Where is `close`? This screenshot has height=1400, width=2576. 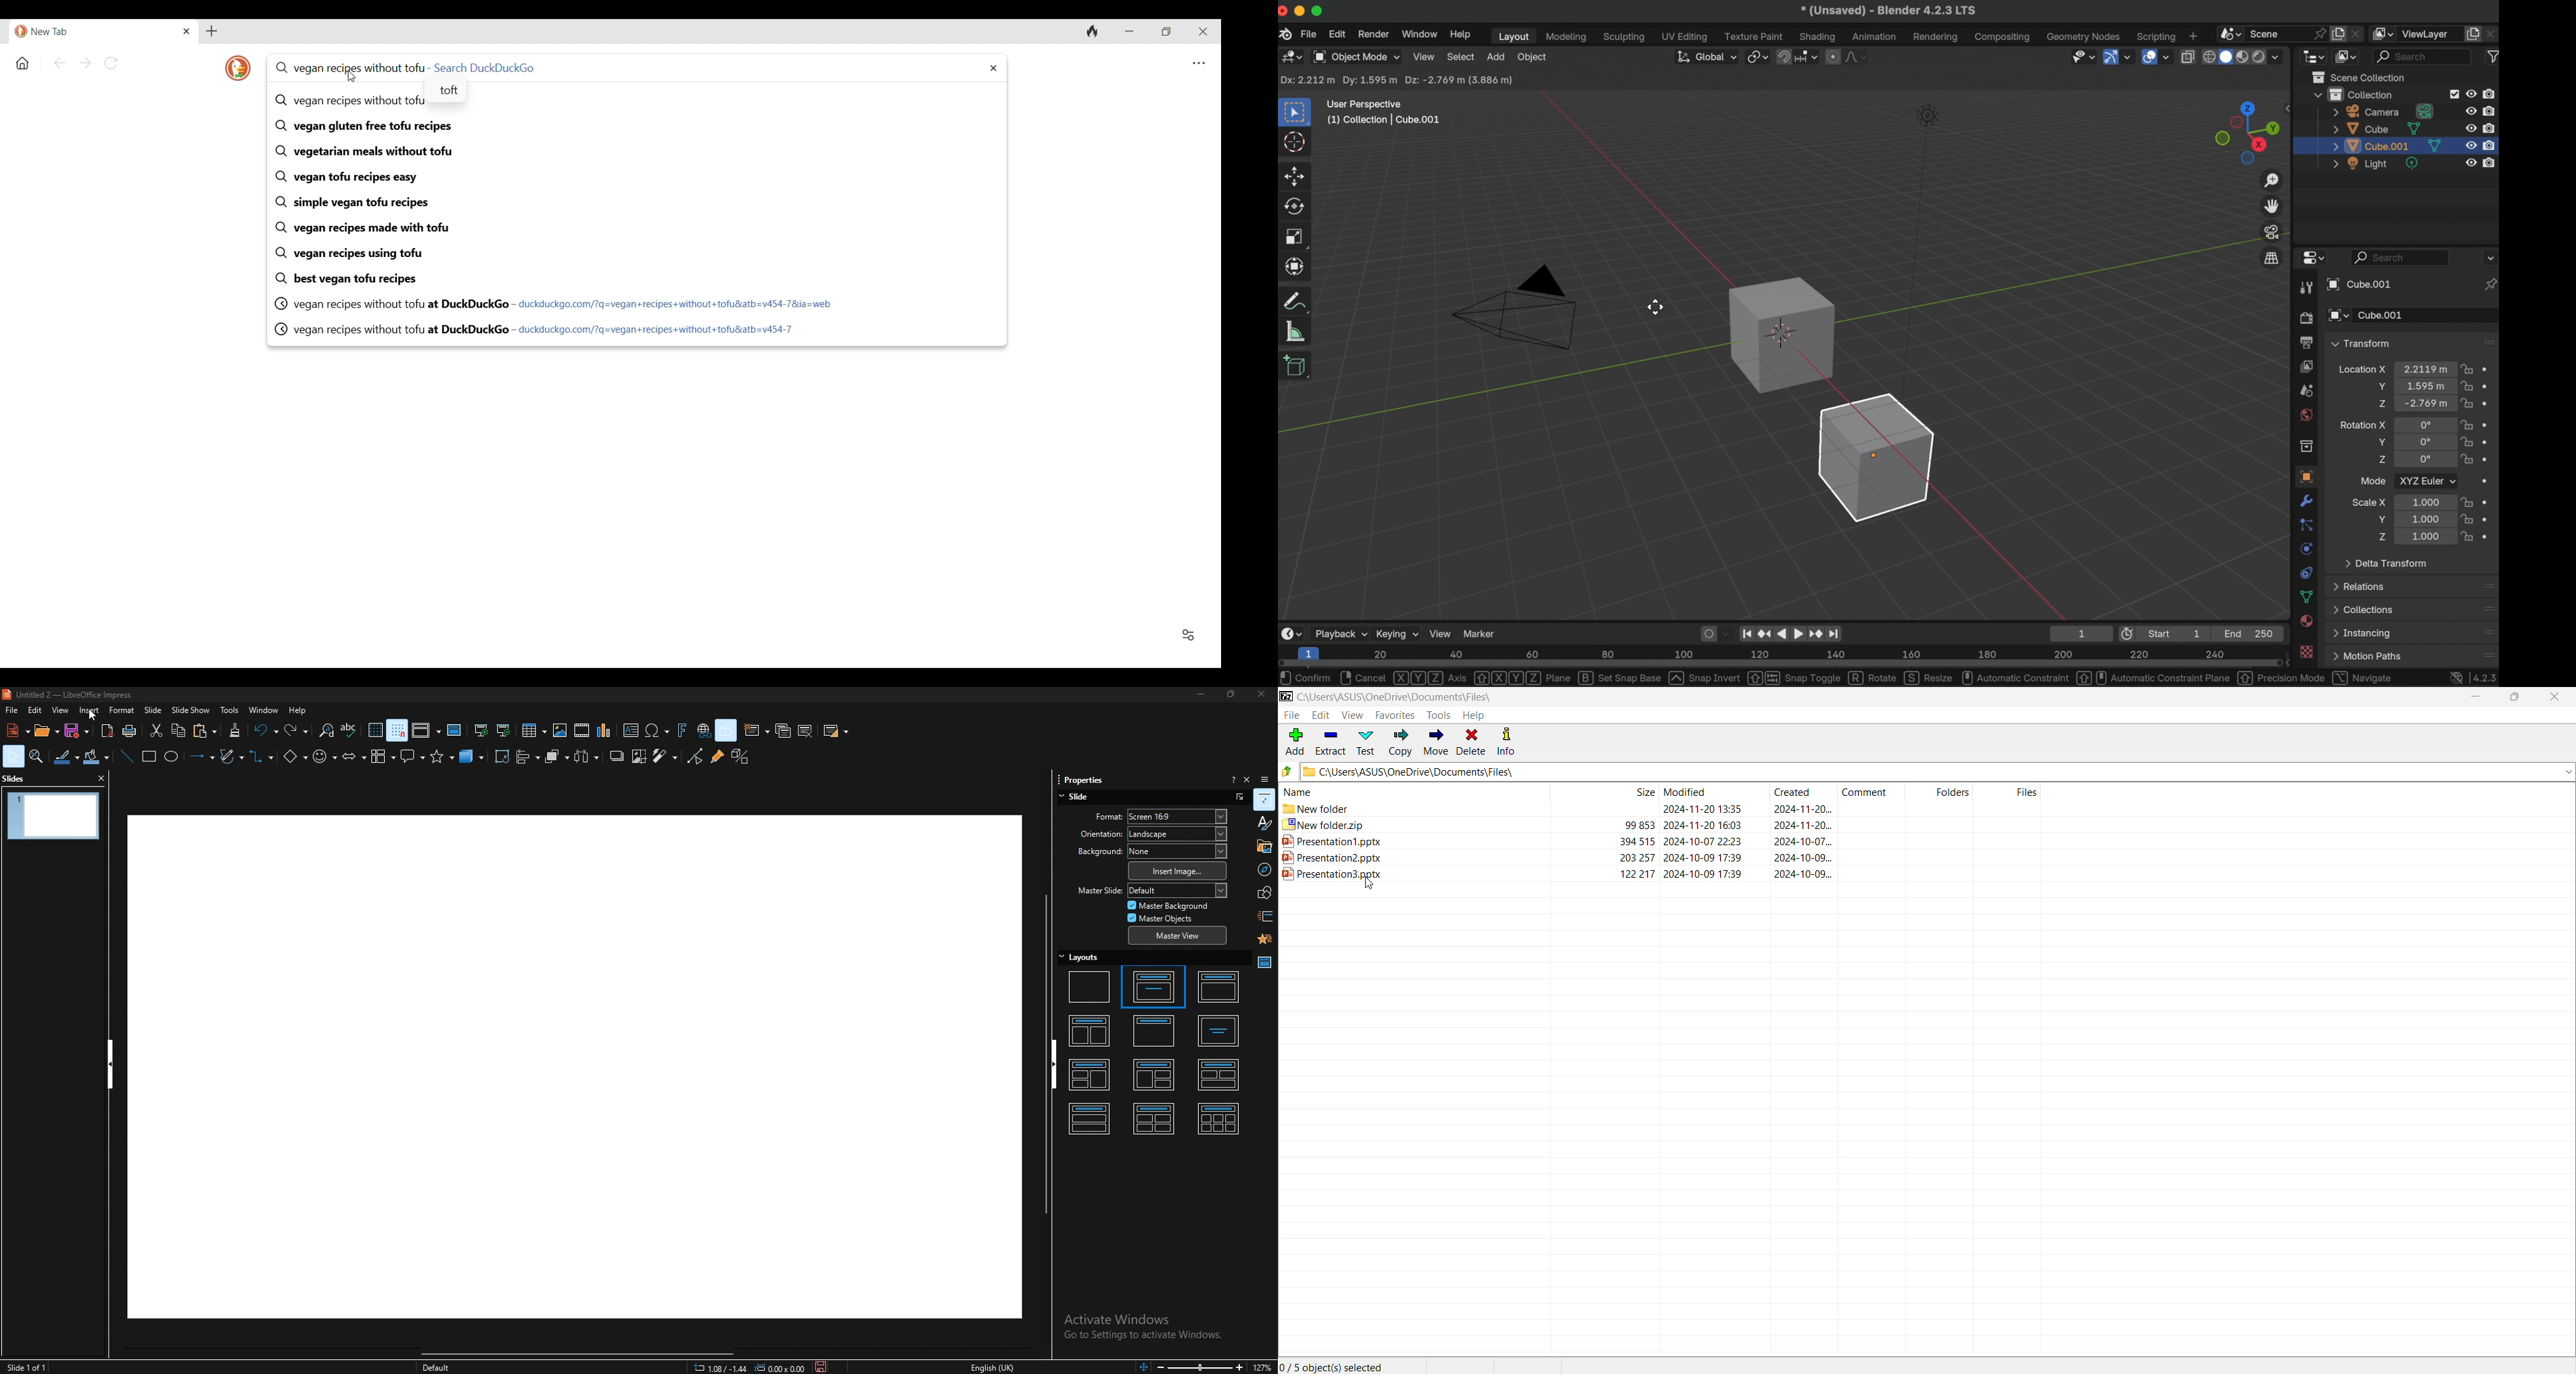 close is located at coordinates (99, 778).